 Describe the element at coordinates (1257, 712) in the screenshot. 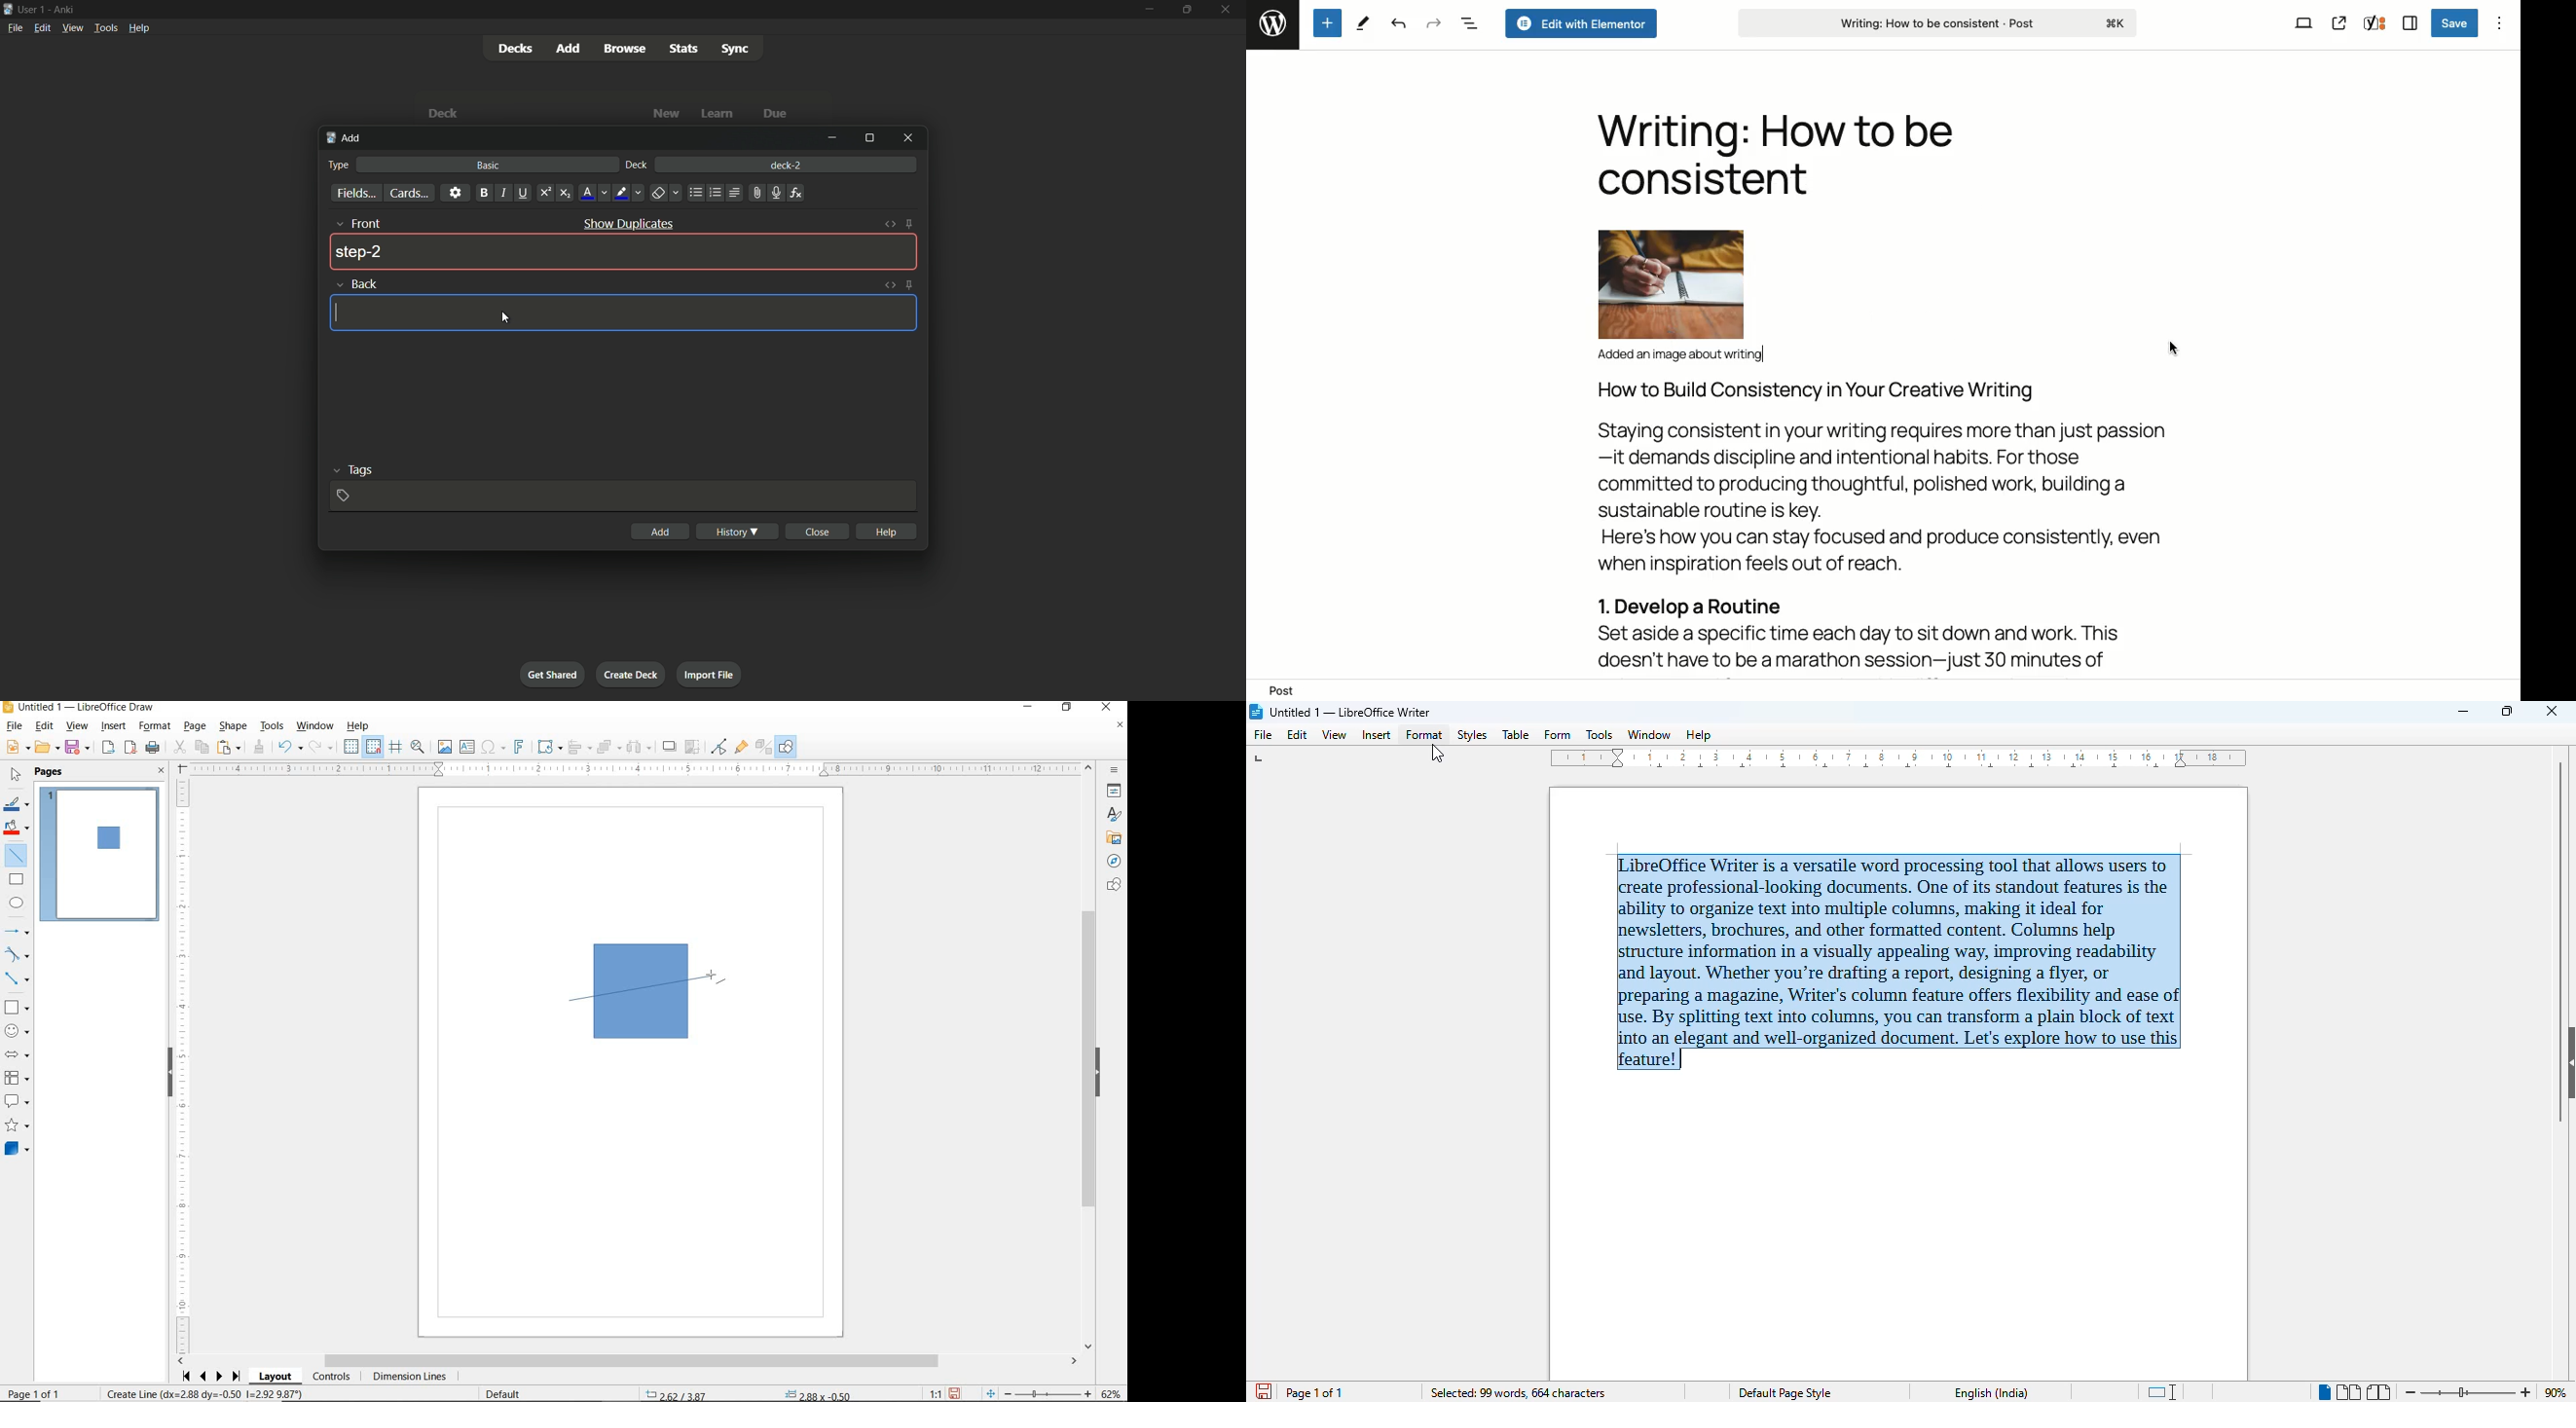

I see `LibreOffice logo` at that location.